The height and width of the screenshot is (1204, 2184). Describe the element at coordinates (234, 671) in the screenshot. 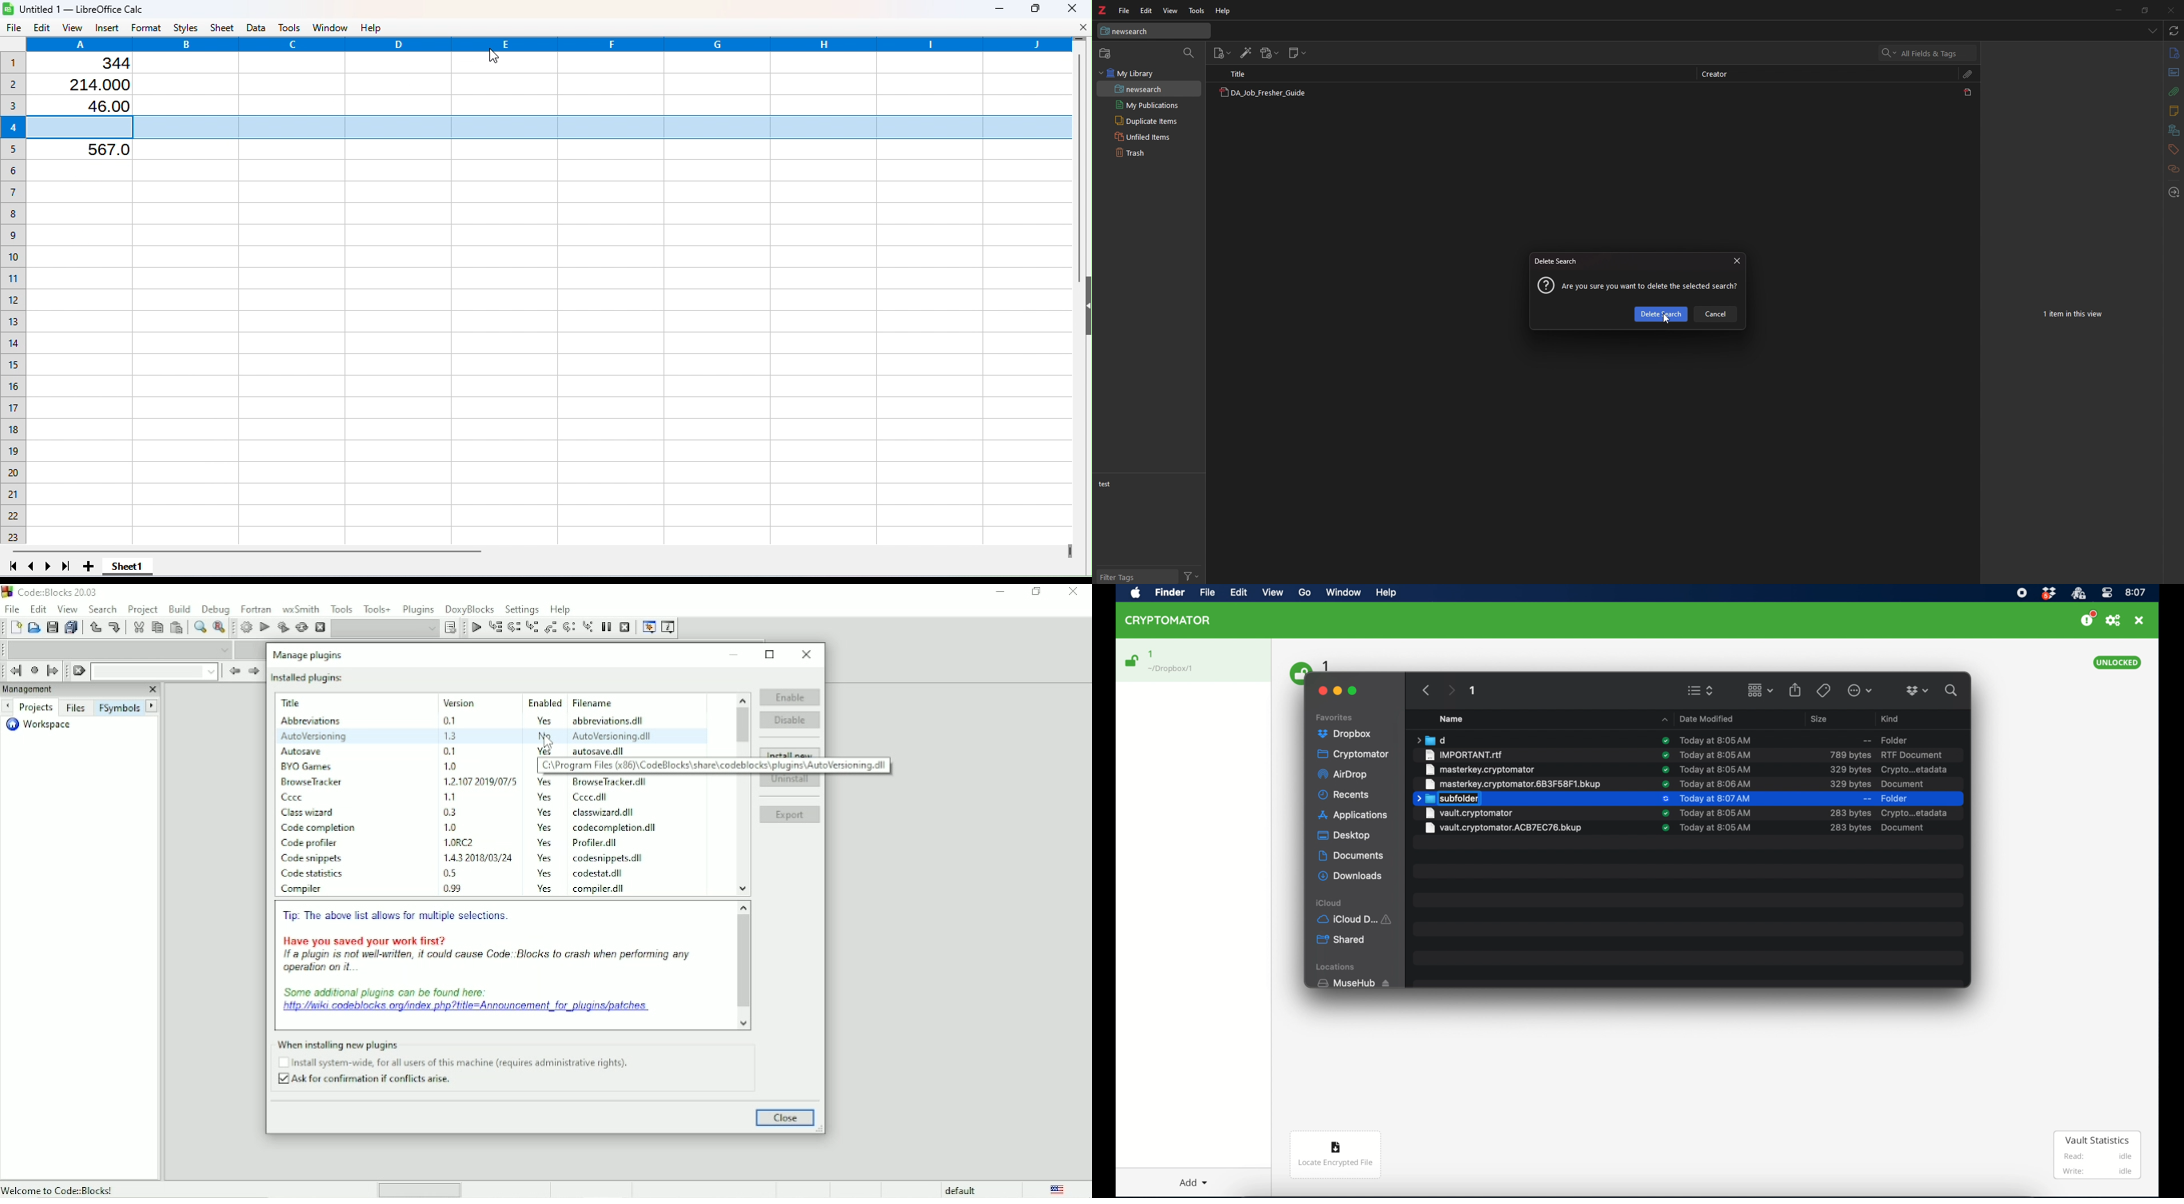

I see `Prev` at that location.